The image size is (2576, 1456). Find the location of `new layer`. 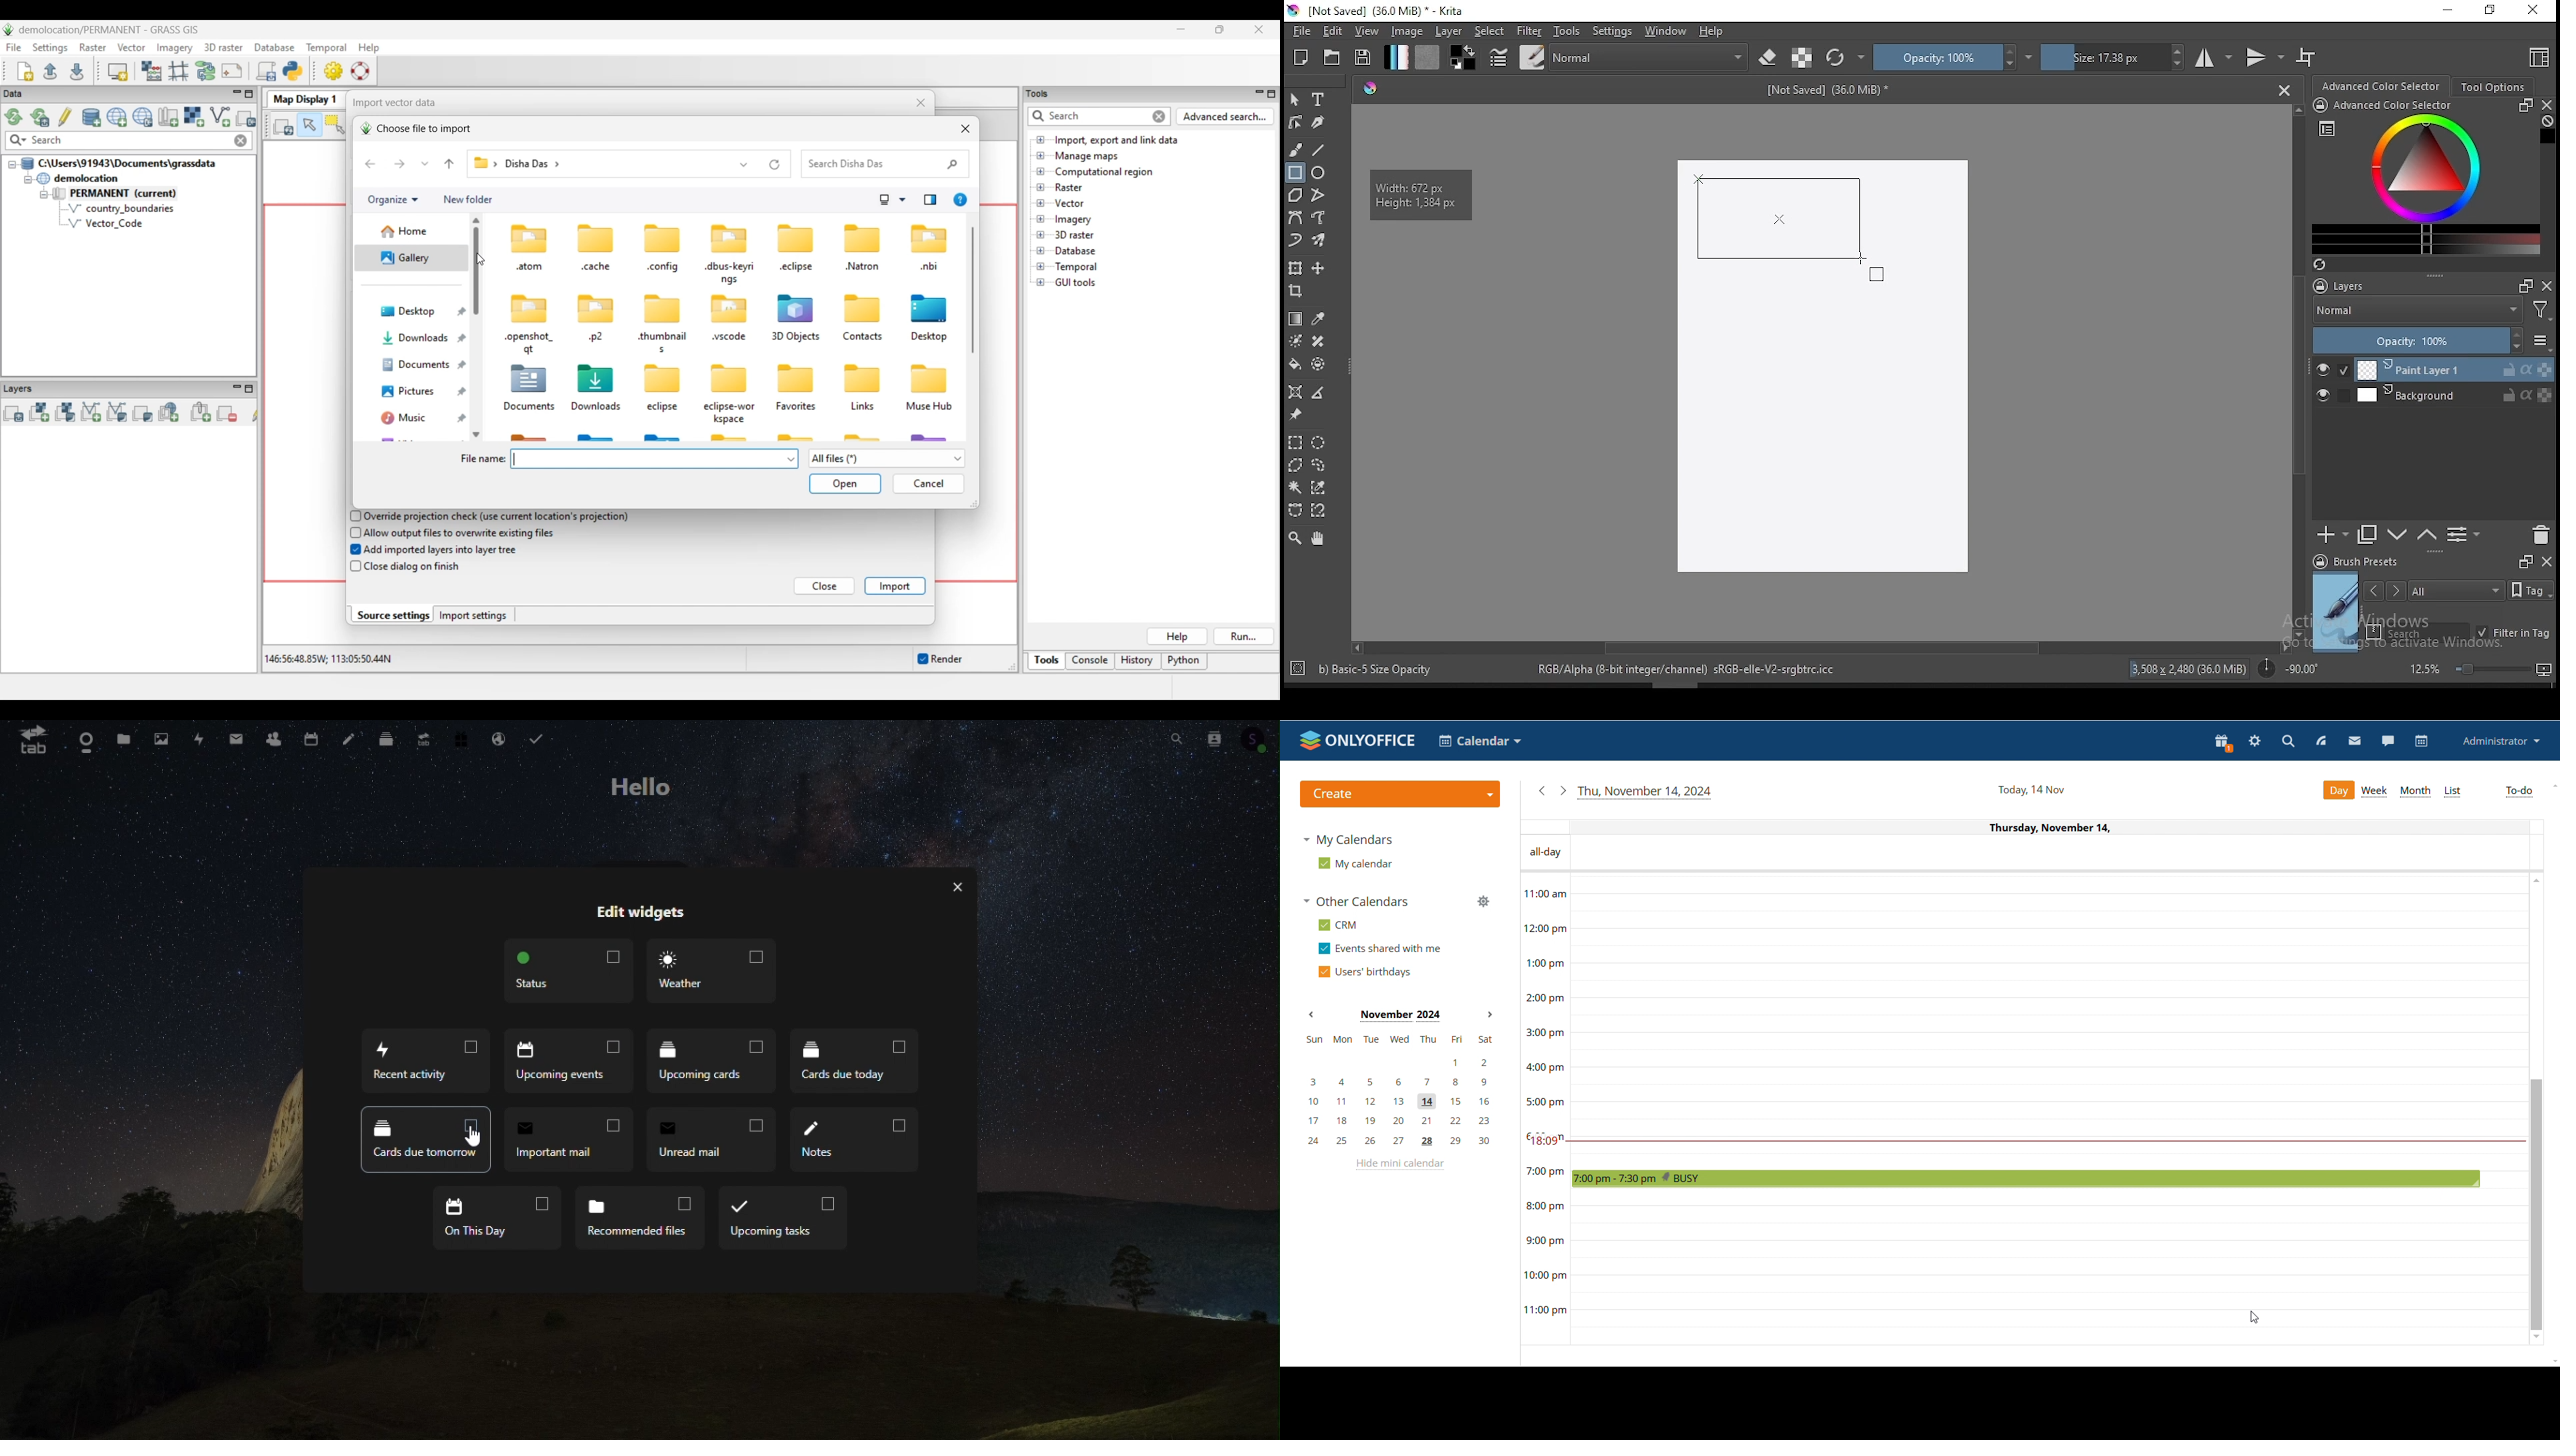

new layer is located at coordinates (2333, 534).